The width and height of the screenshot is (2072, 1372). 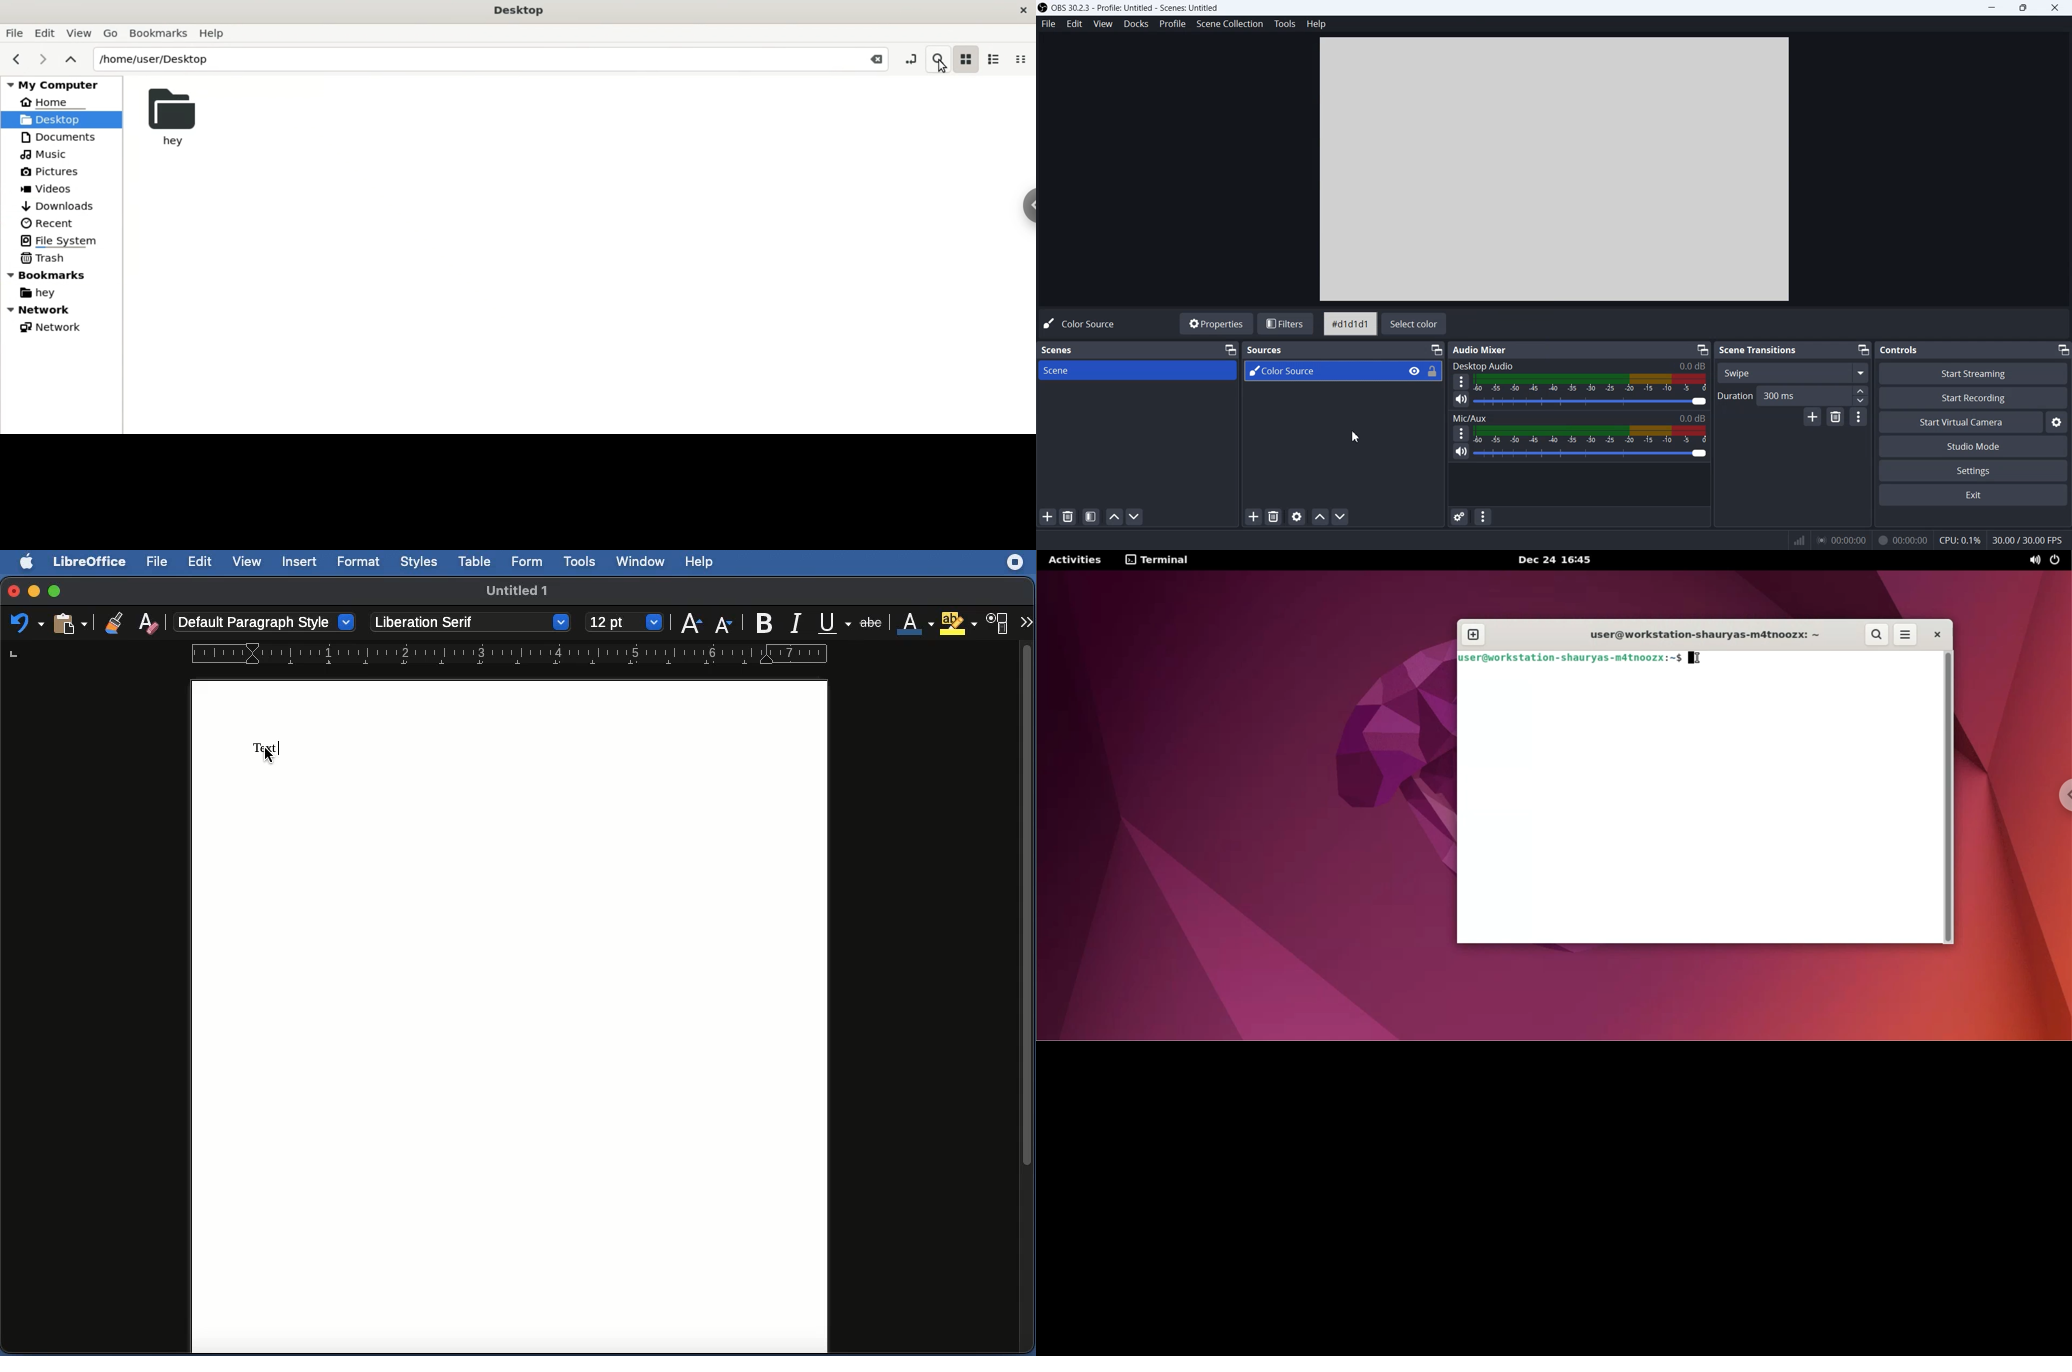 I want to click on Remove configurable transition, so click(x=1835, y=417).